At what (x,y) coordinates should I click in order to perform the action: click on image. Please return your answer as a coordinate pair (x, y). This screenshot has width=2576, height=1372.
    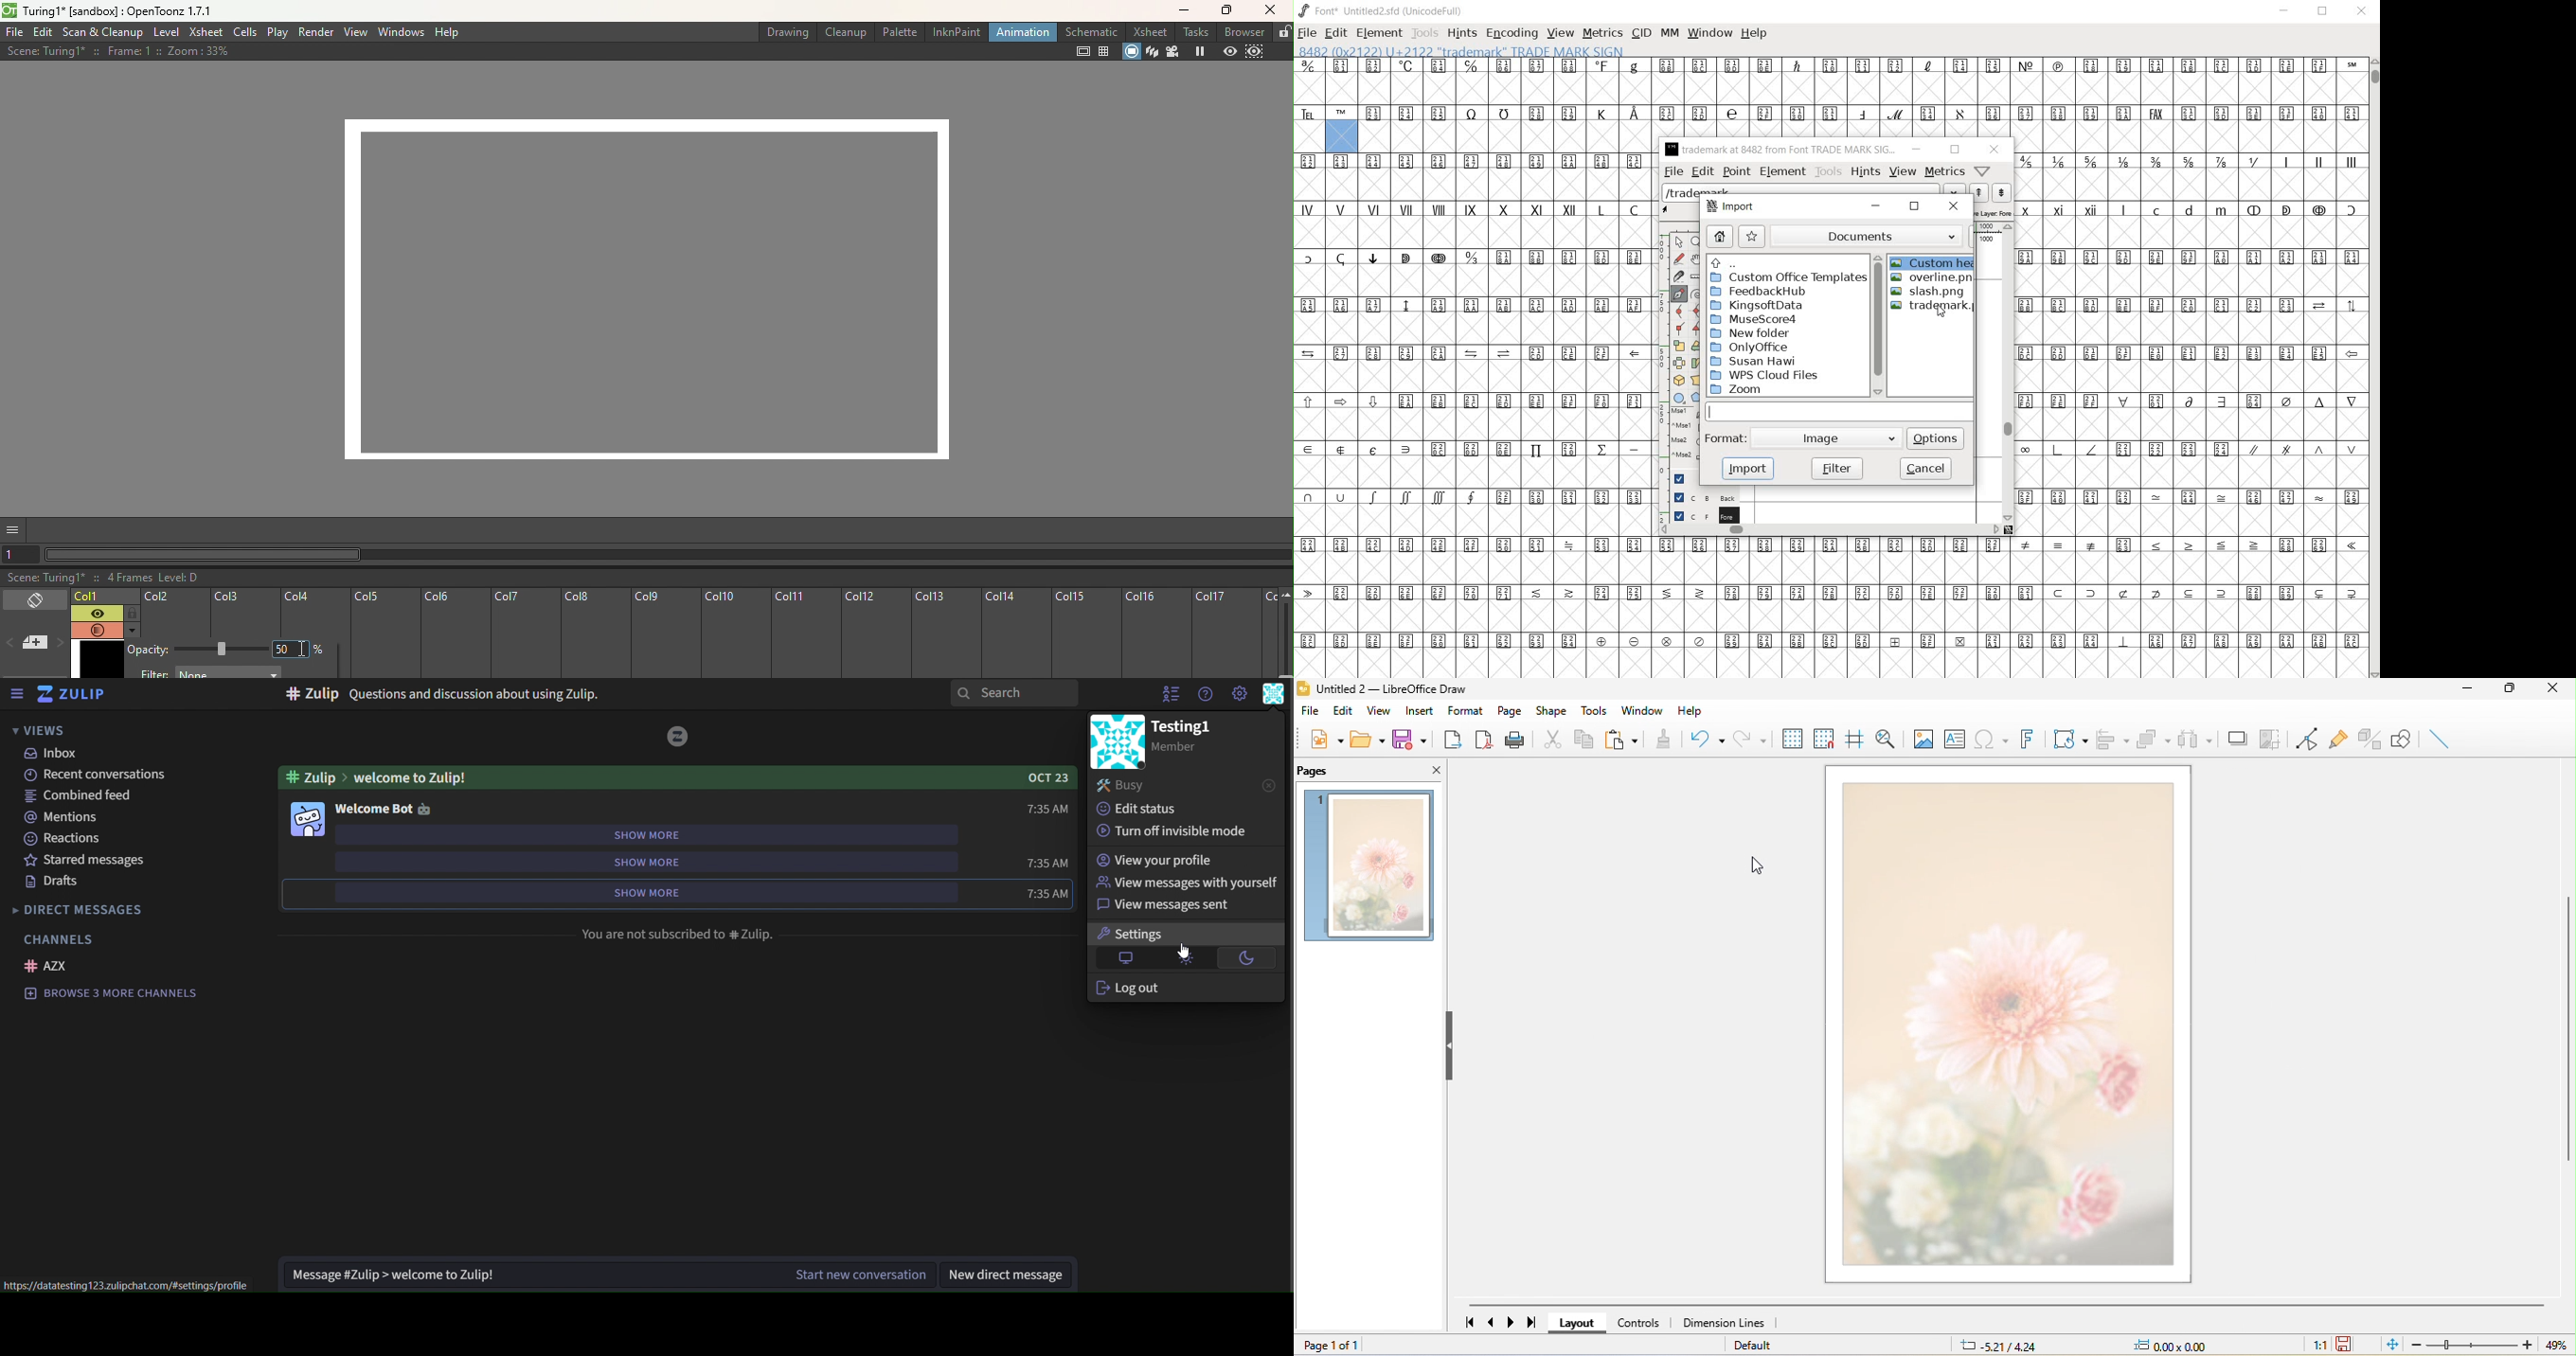
    Looking at the image, I should click on (1371, 866).